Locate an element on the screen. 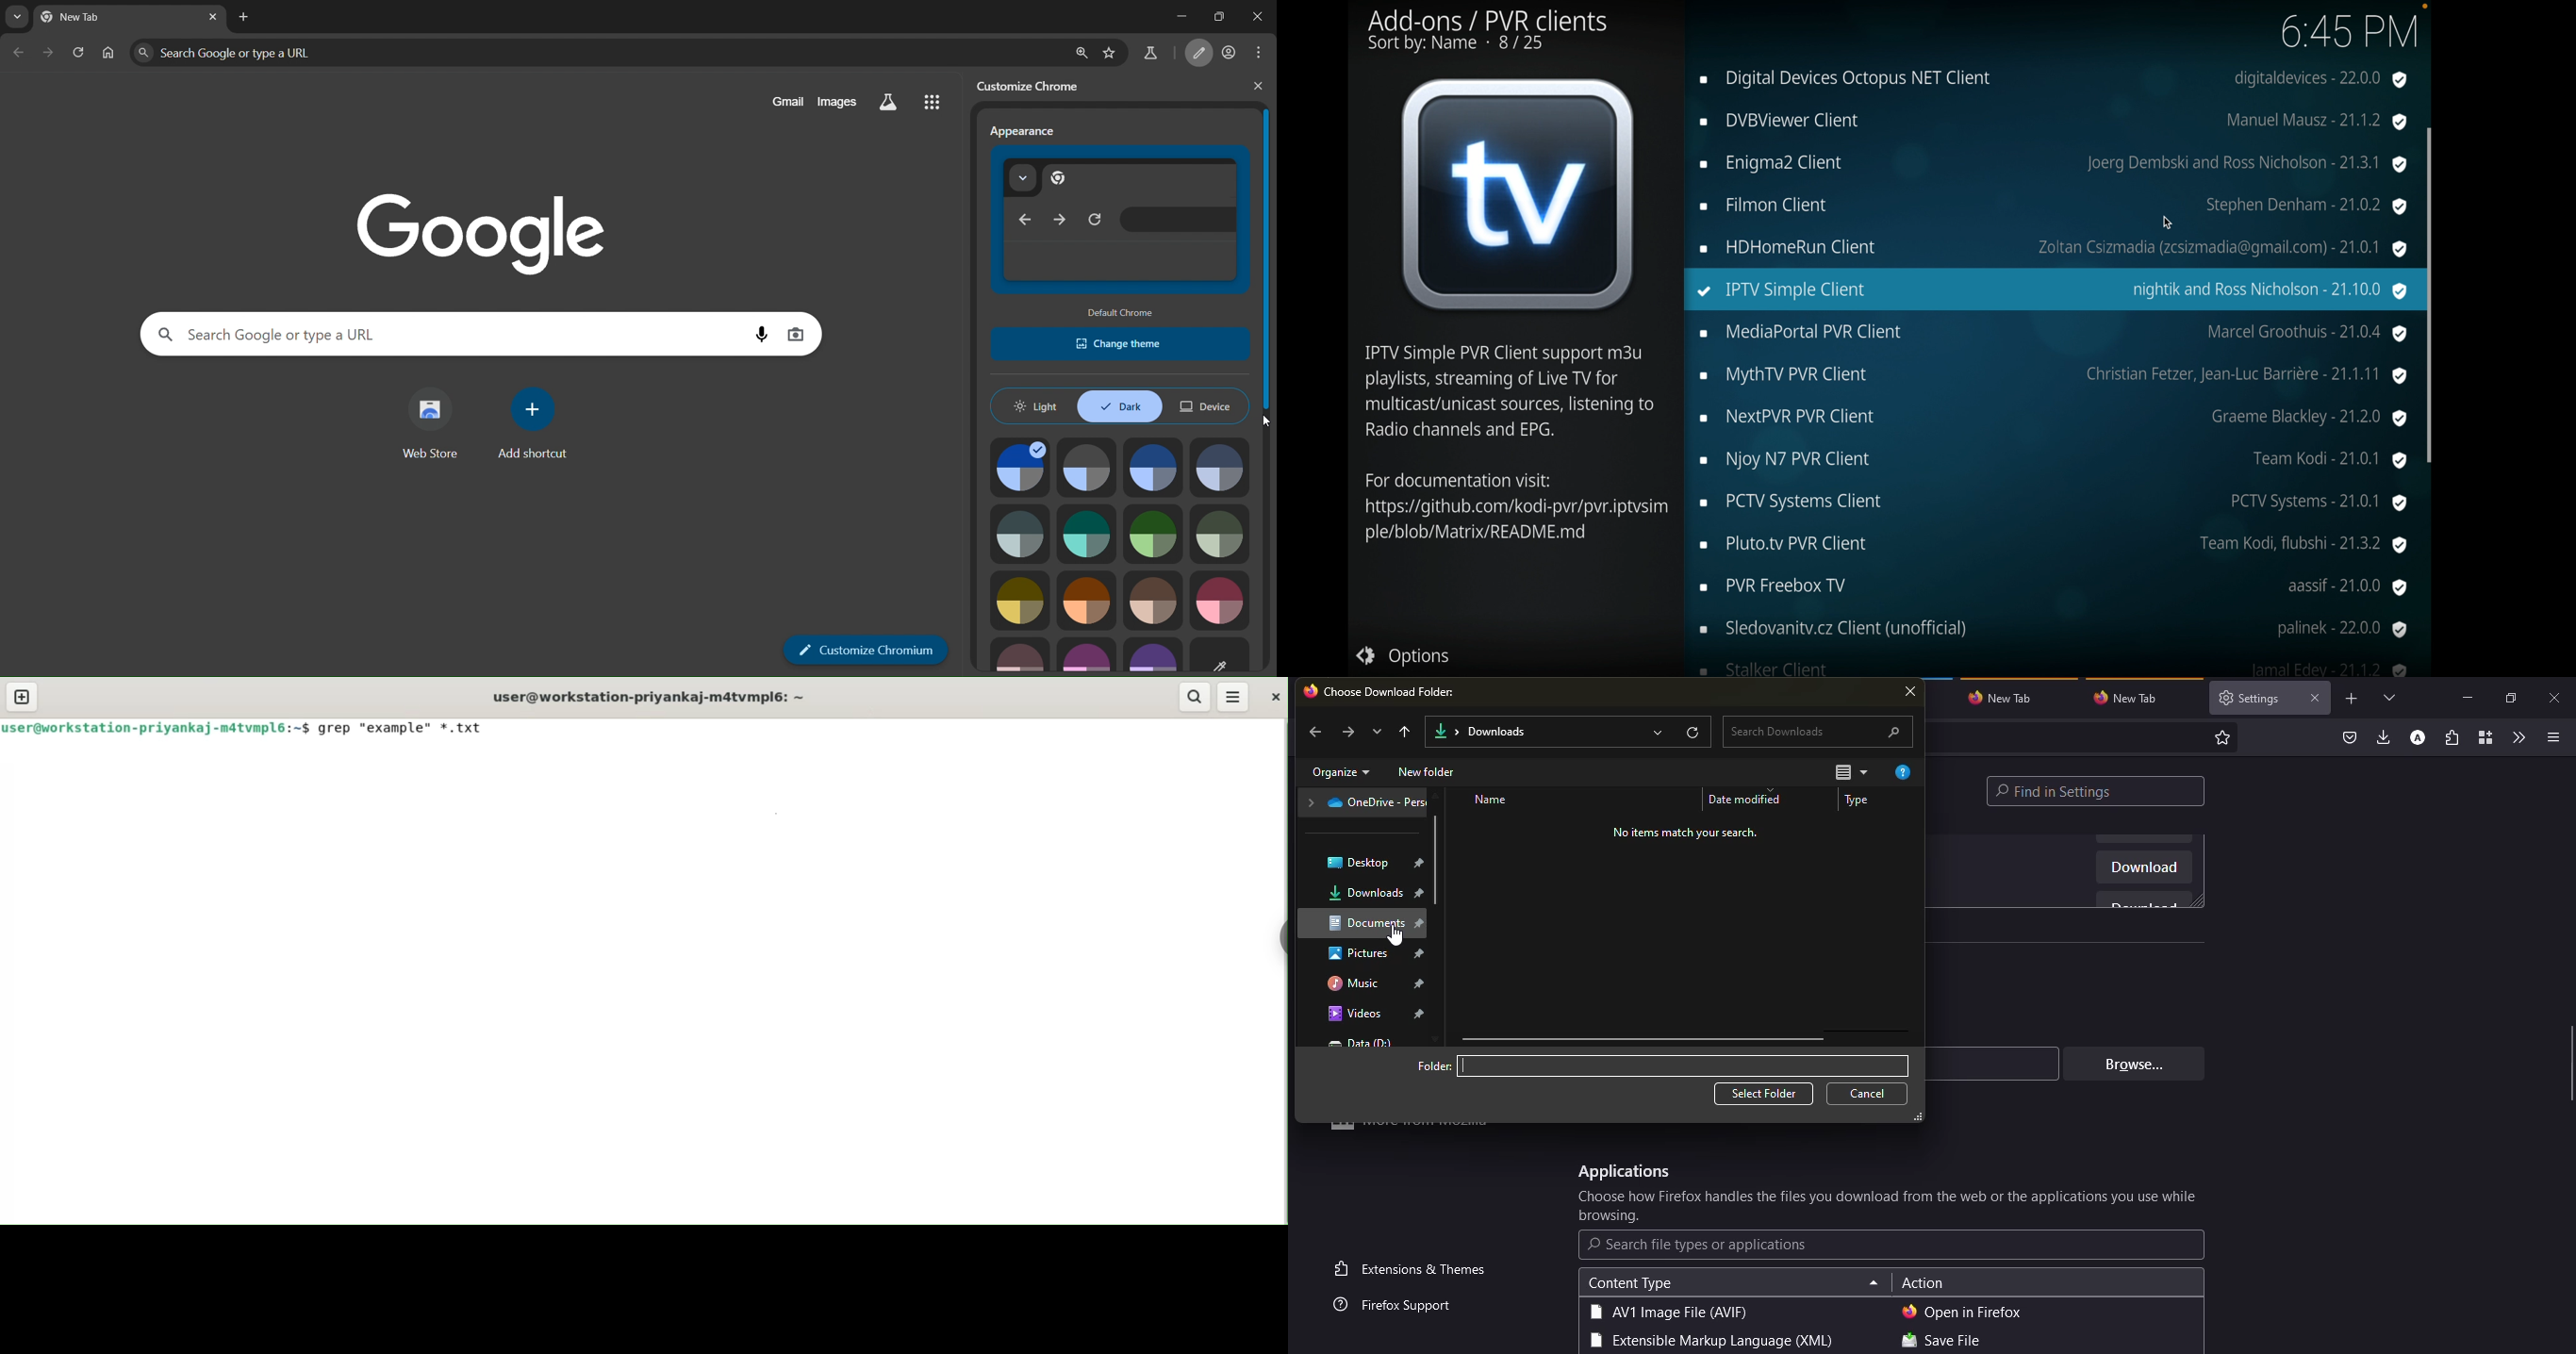  options is located at coordinates (1415, 656).